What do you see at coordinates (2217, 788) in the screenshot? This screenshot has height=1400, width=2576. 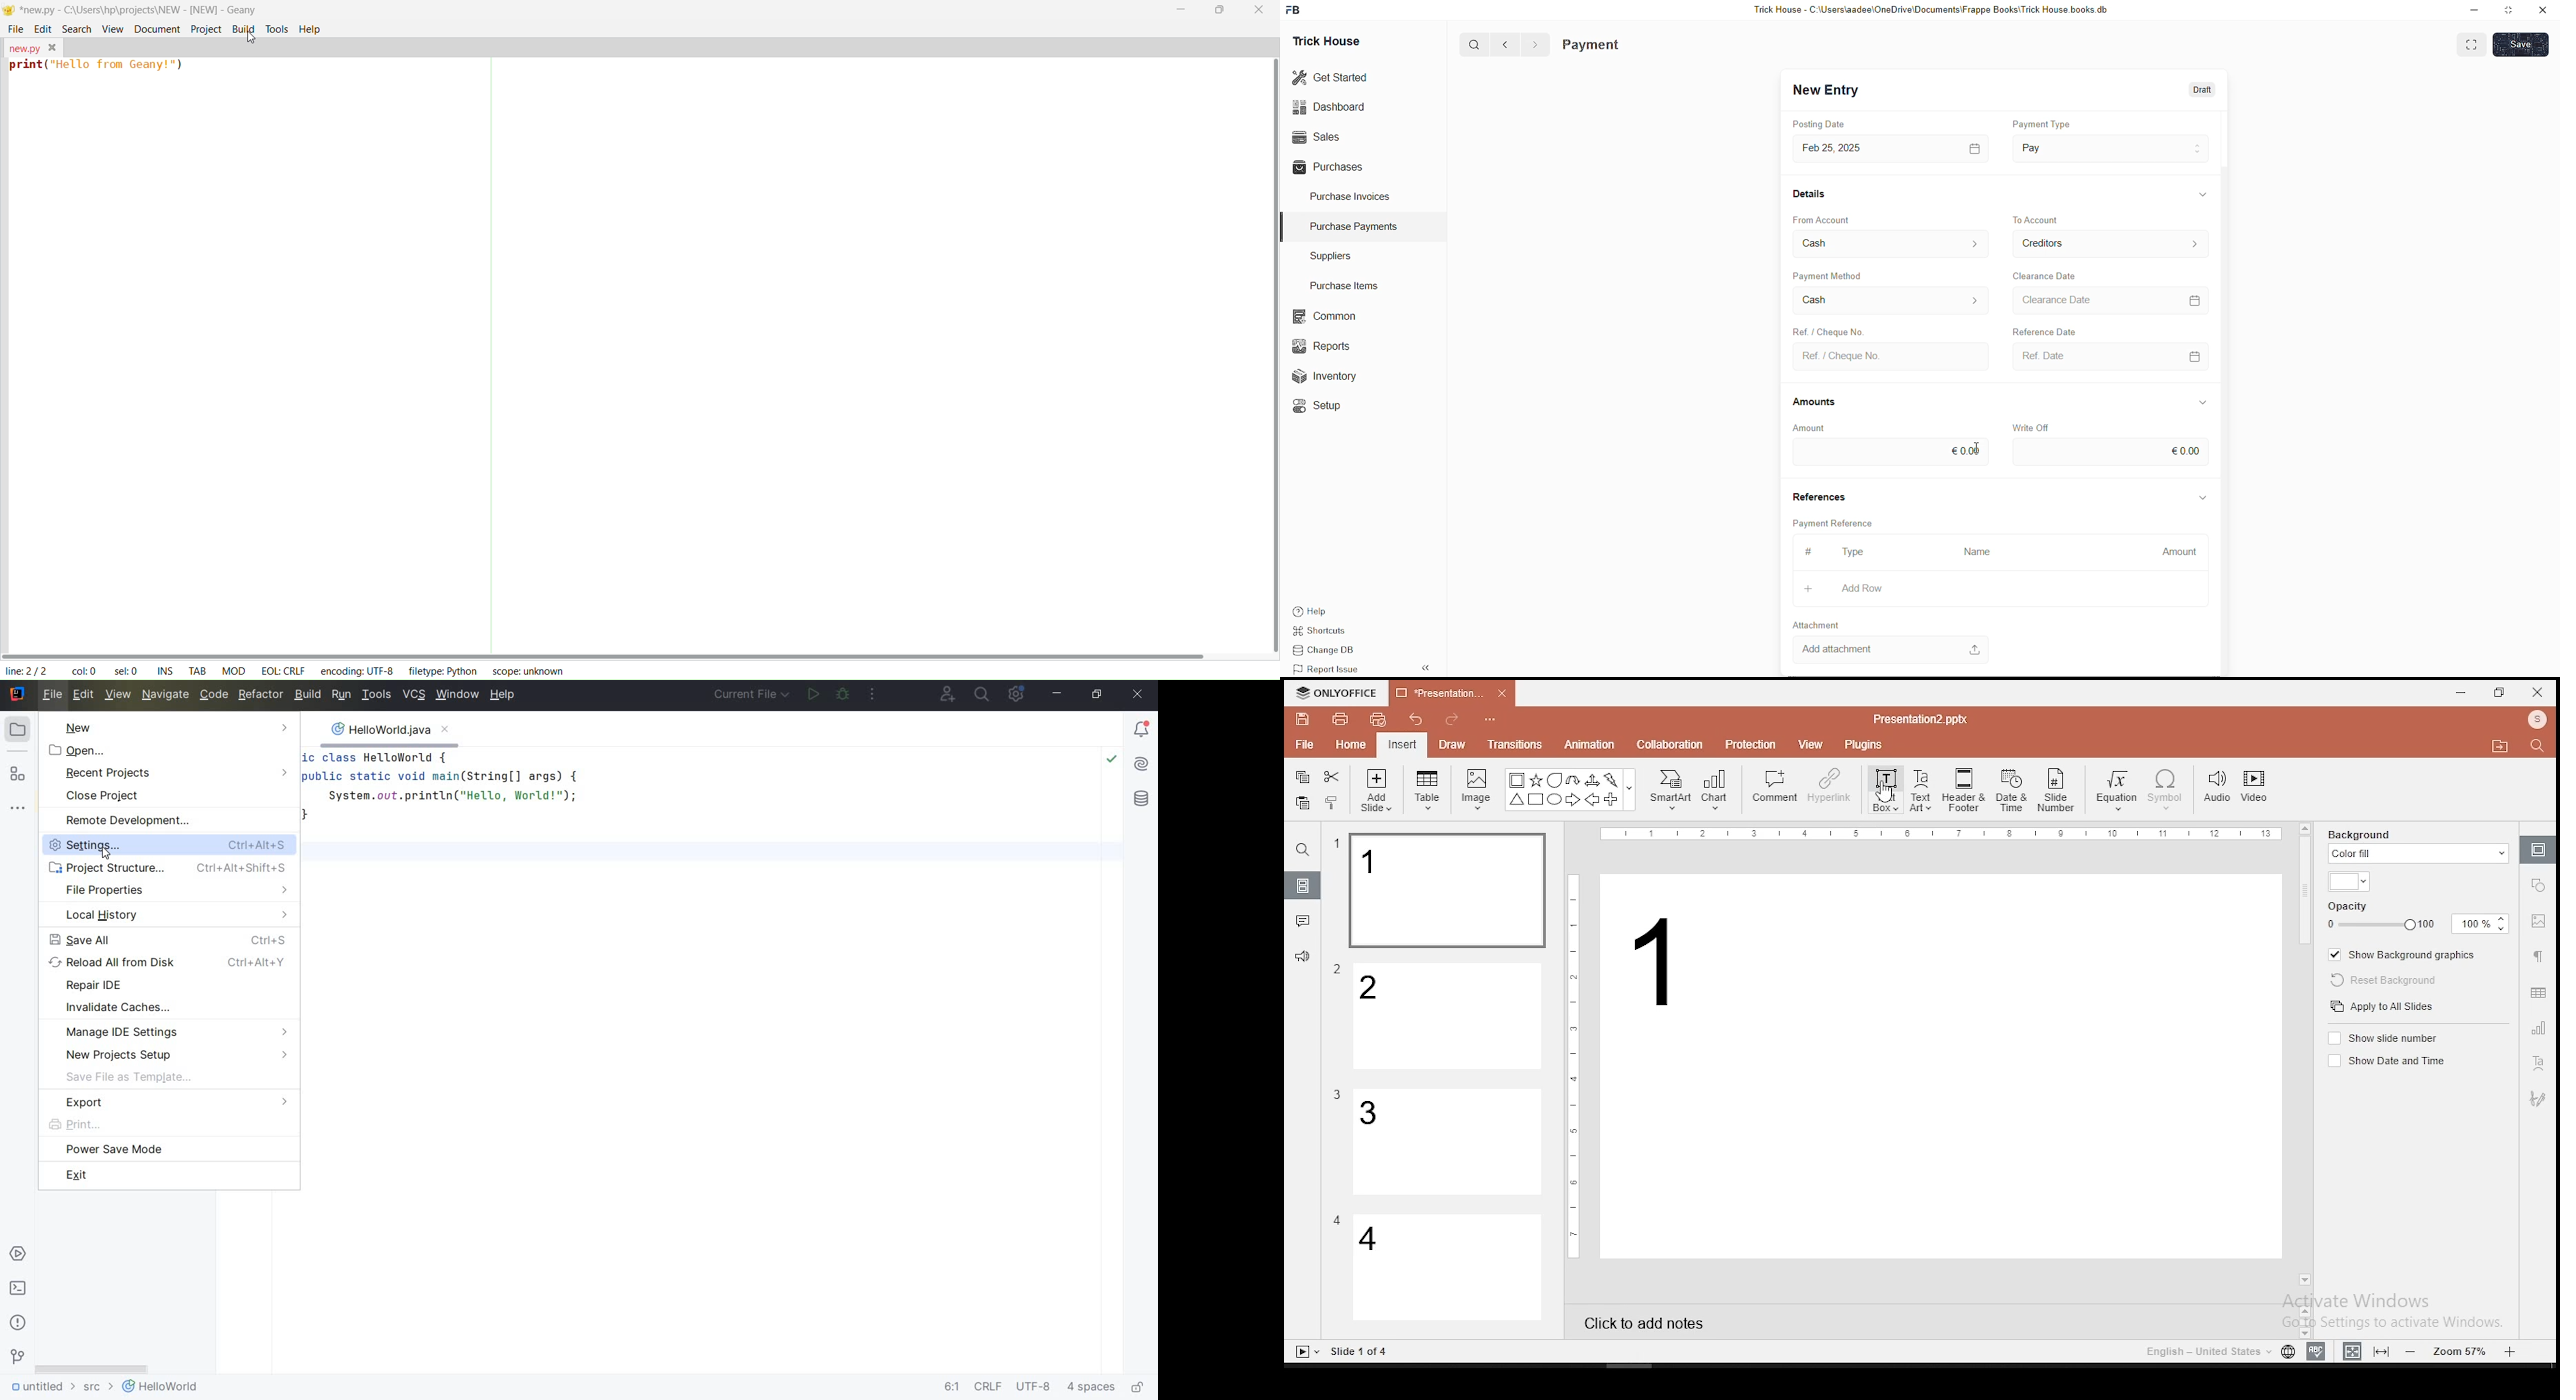 I see `audio` at bounding box center [2217, 788].